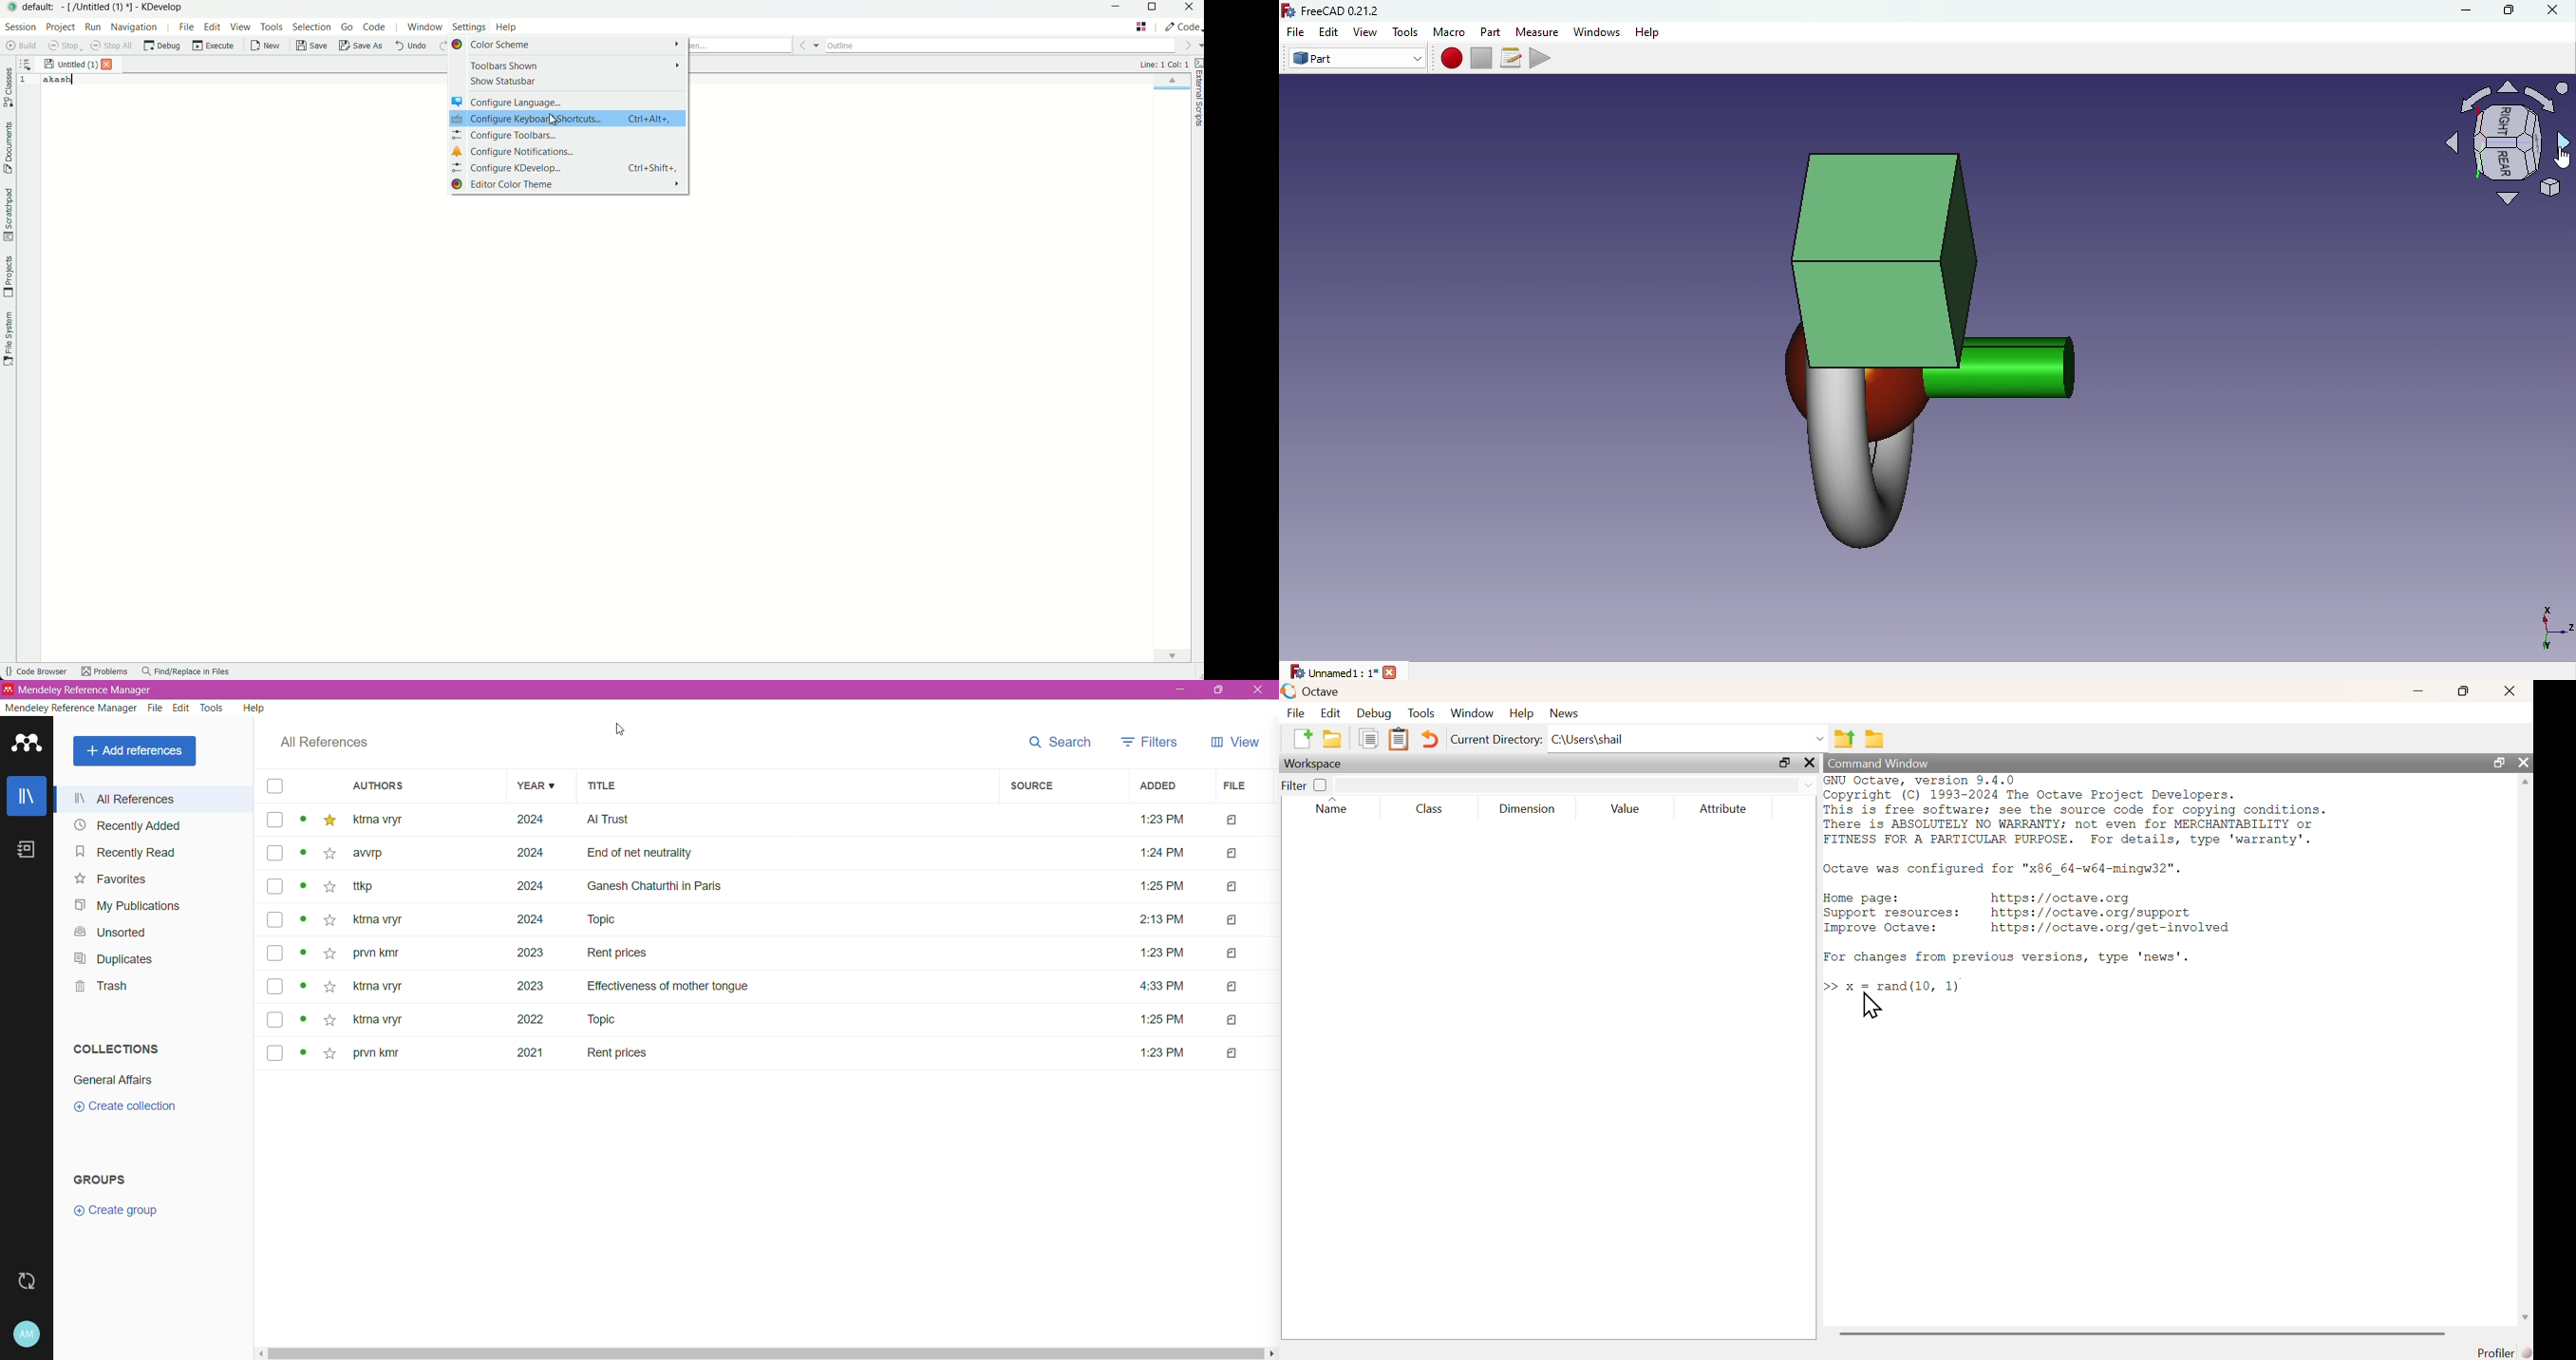 This screenshot has width=2576, height=1372. I want to click on Filters, so click(1152, 742).